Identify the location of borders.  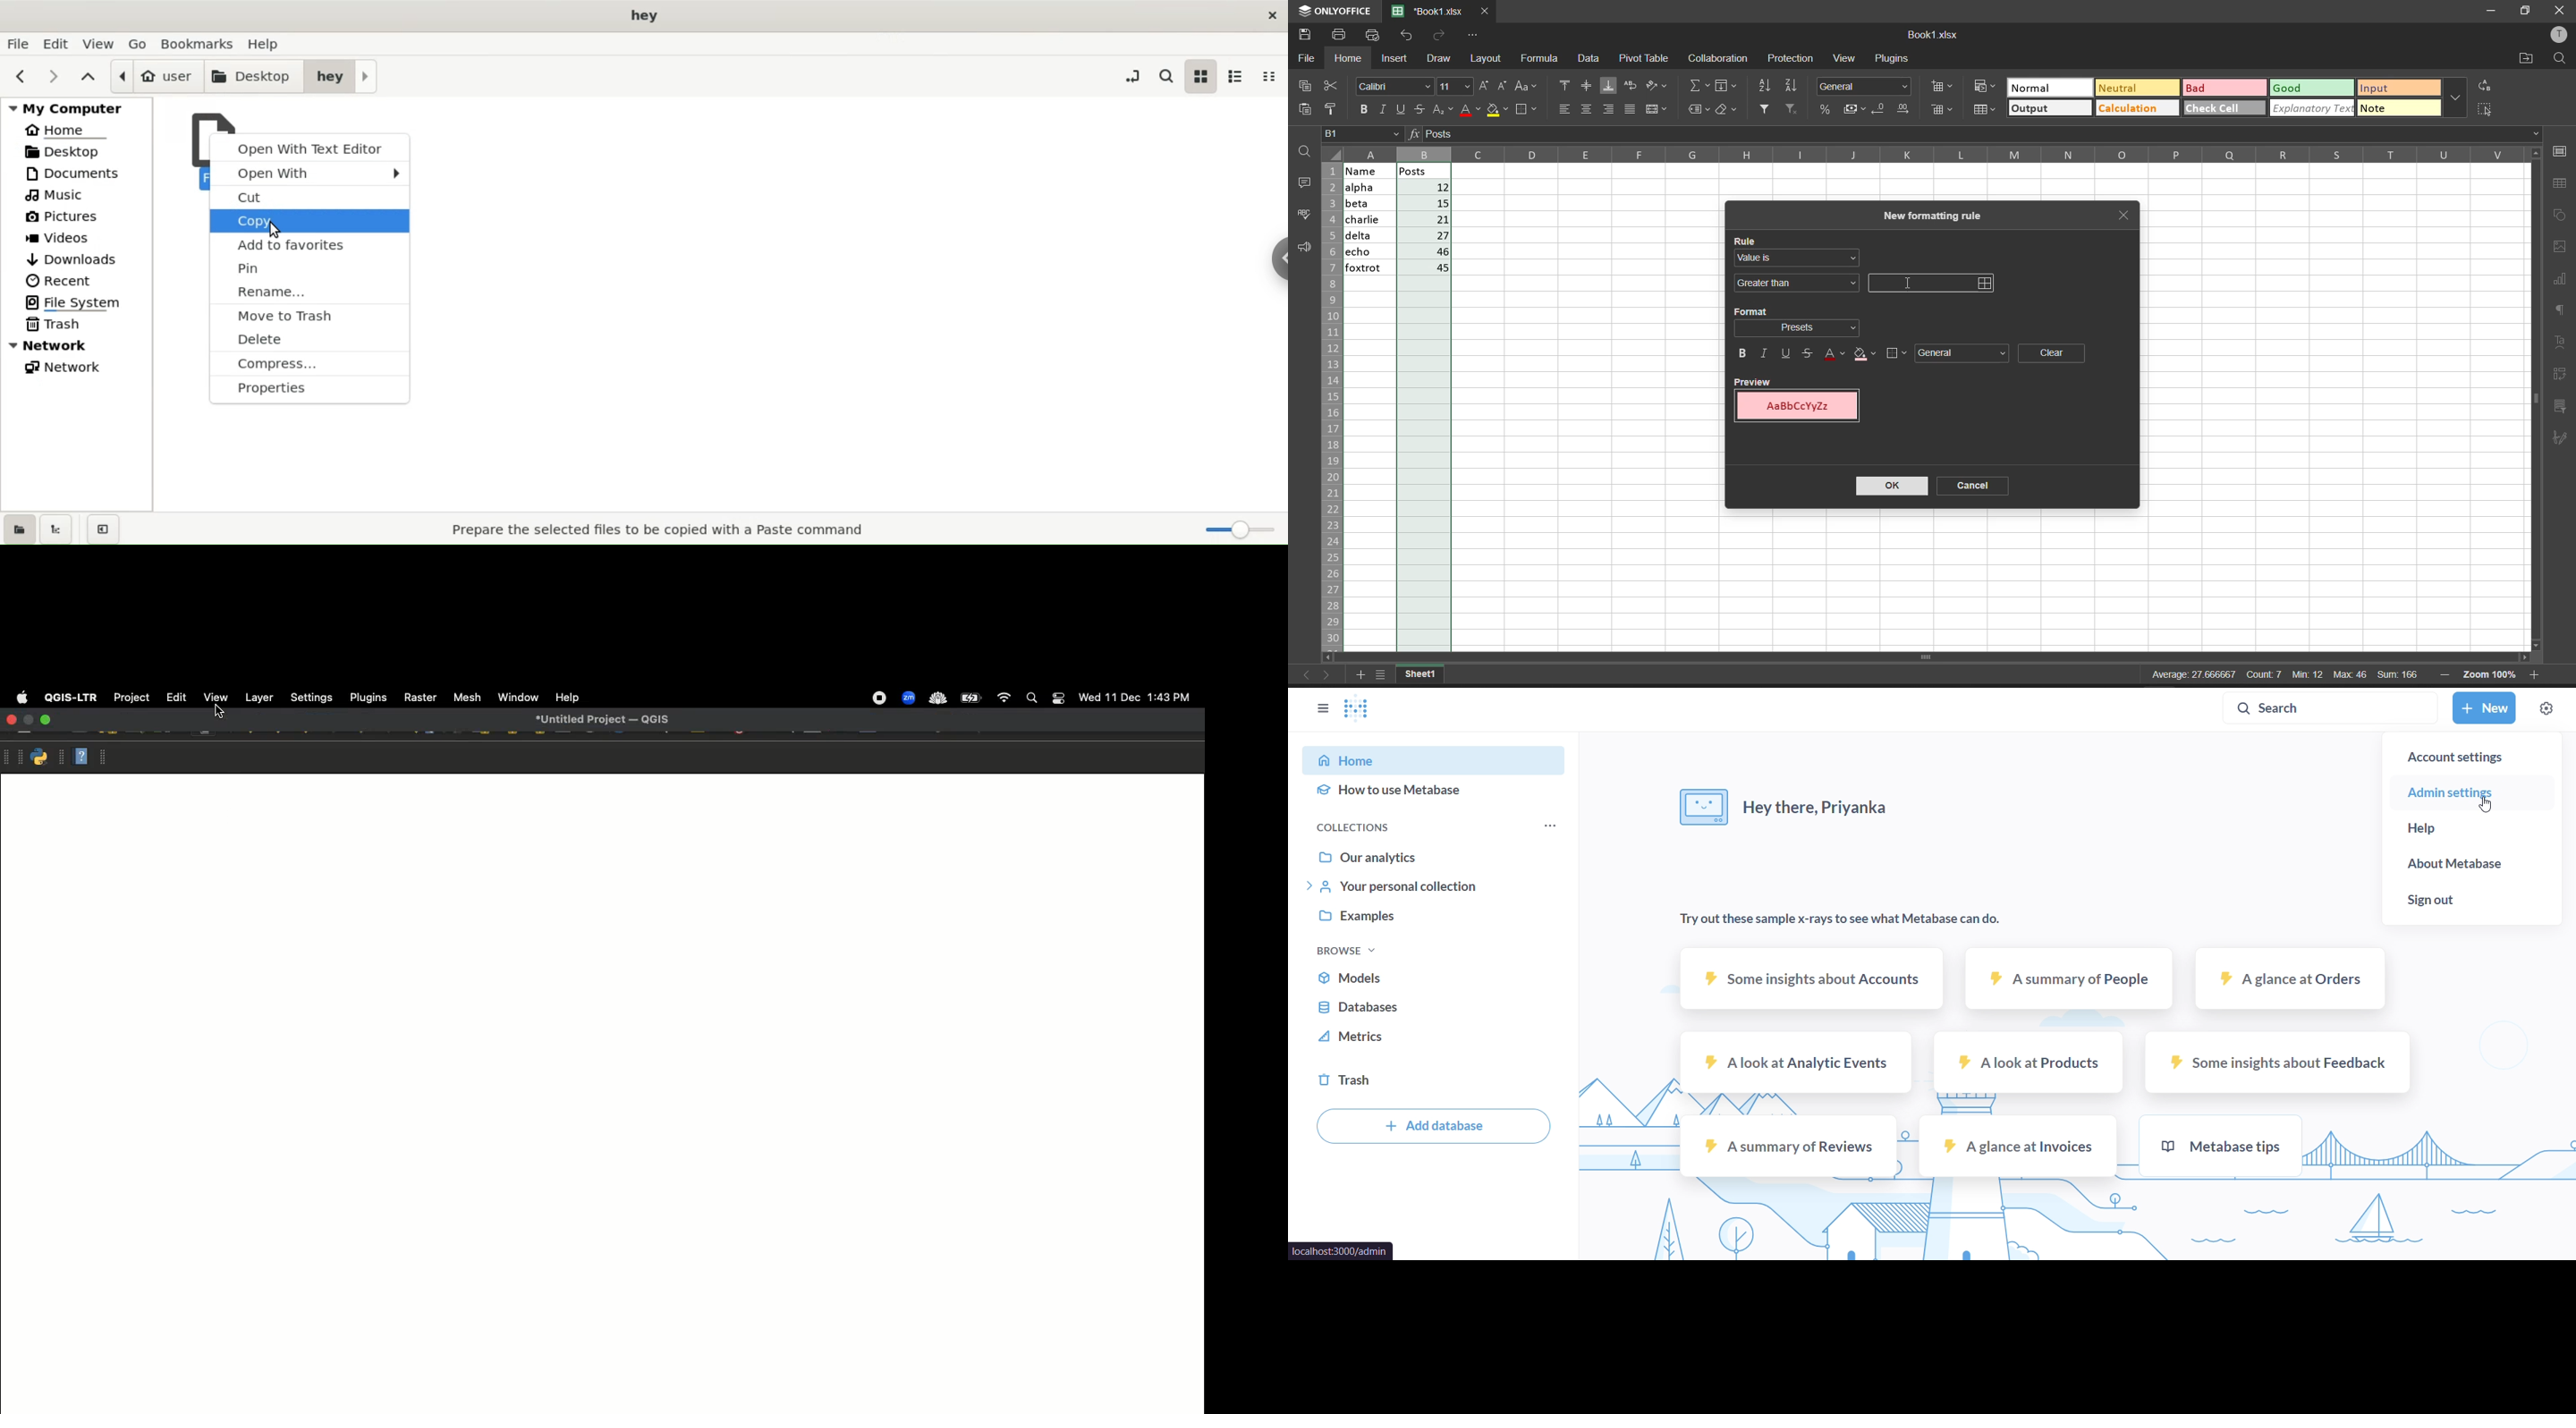
(1526, 111).